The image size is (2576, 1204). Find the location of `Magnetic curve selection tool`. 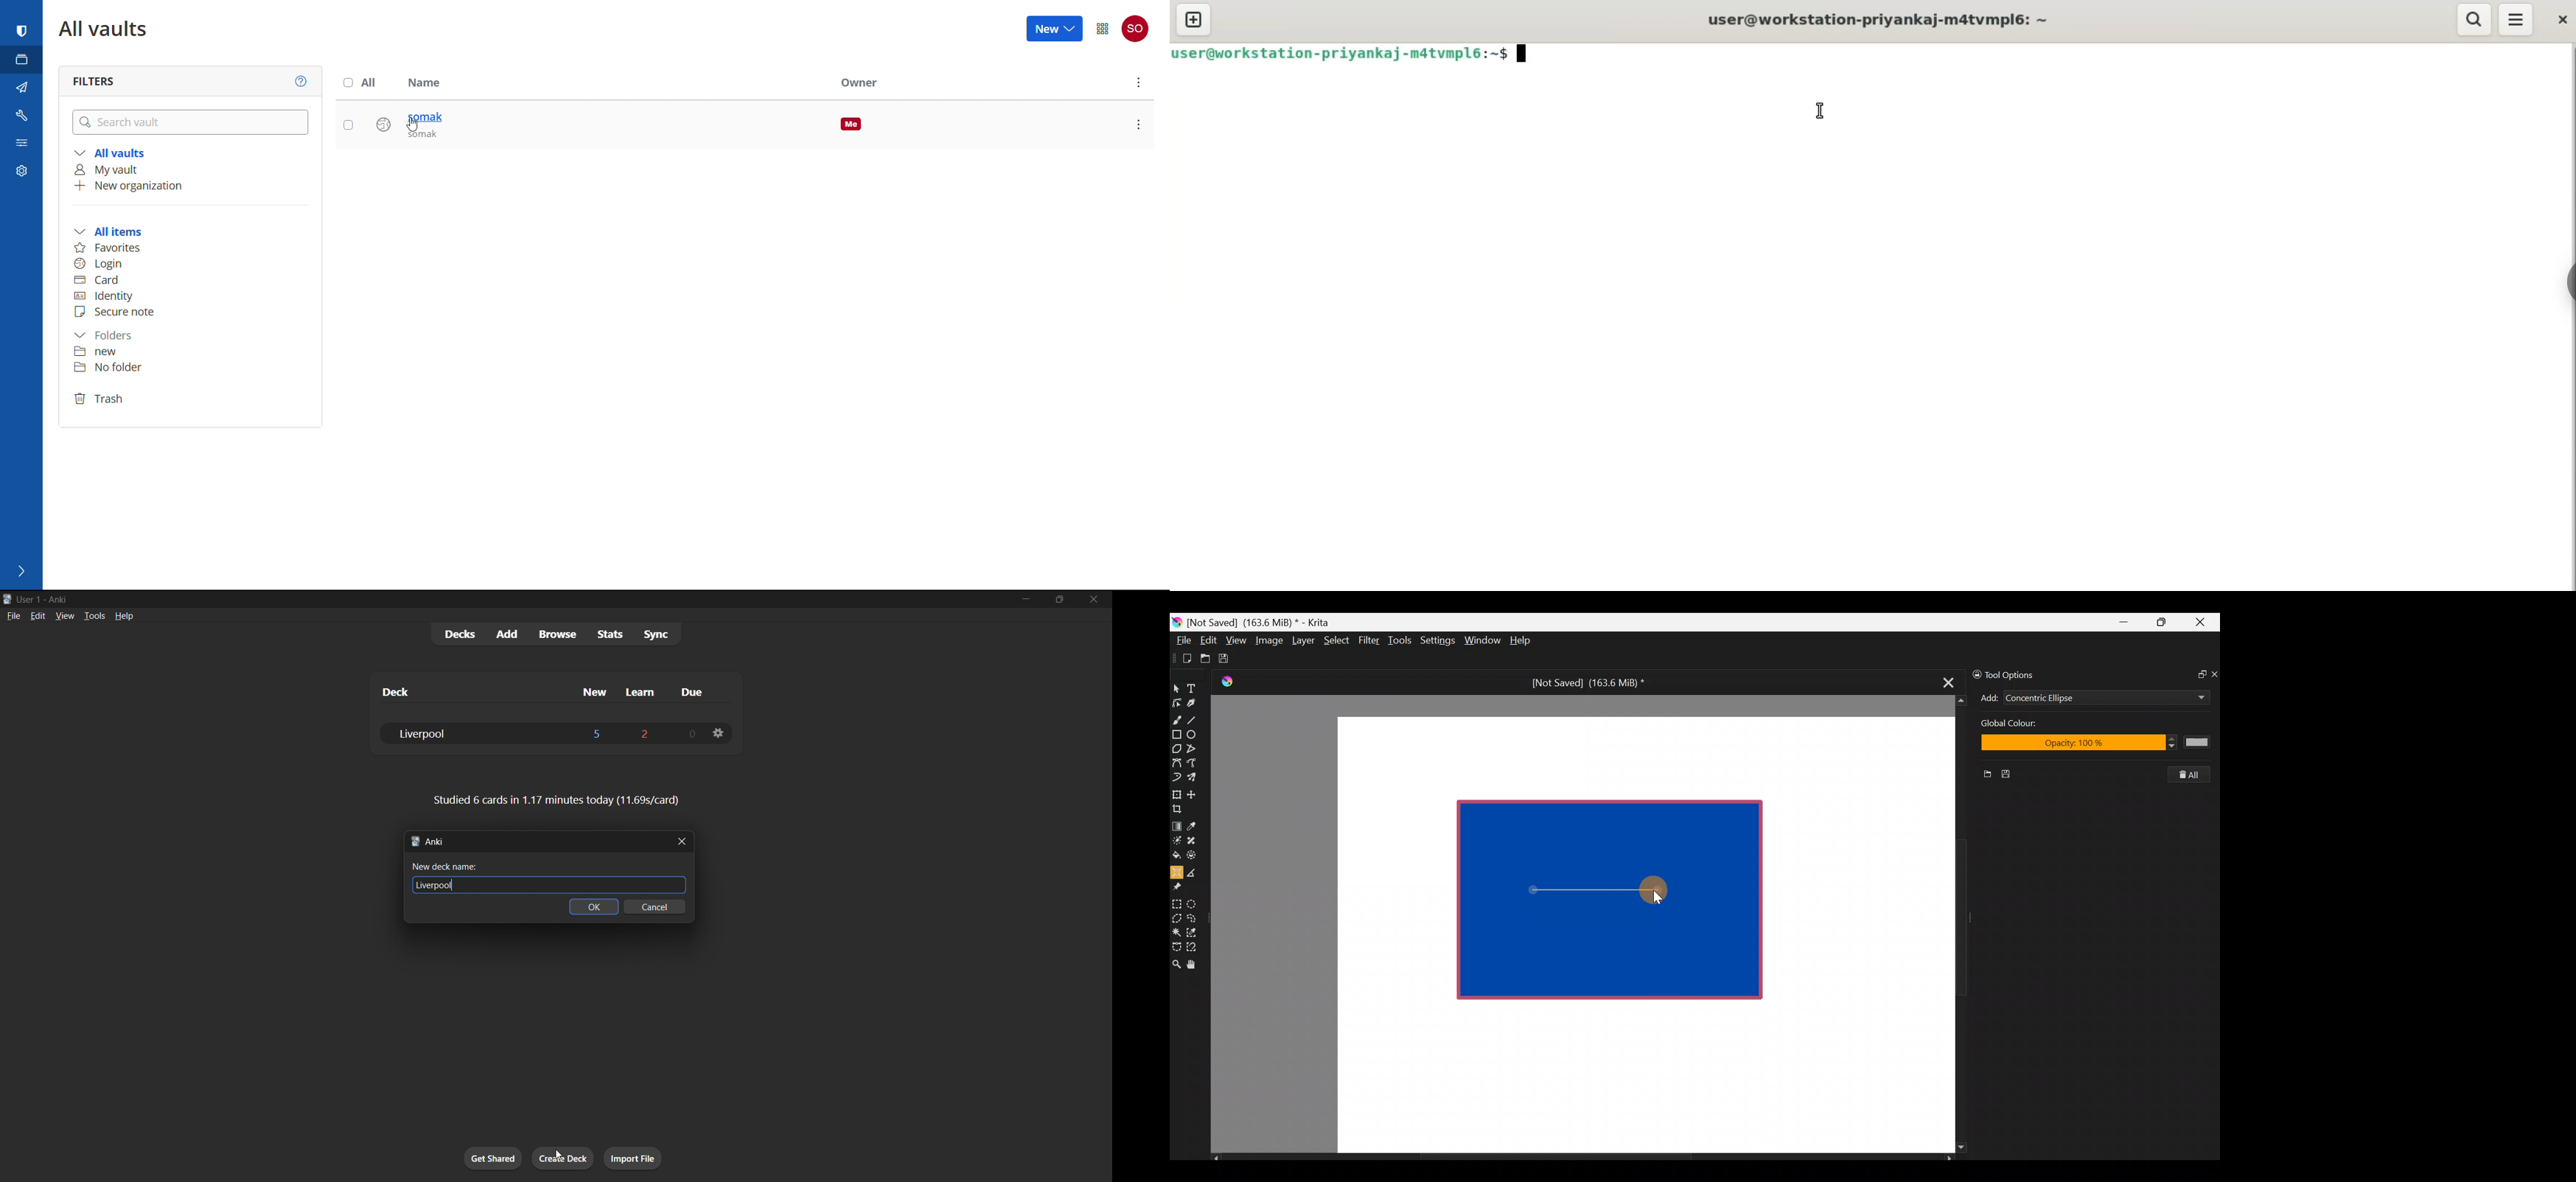

Magnetic curve selection tool is located at coordinates (1195, 948).